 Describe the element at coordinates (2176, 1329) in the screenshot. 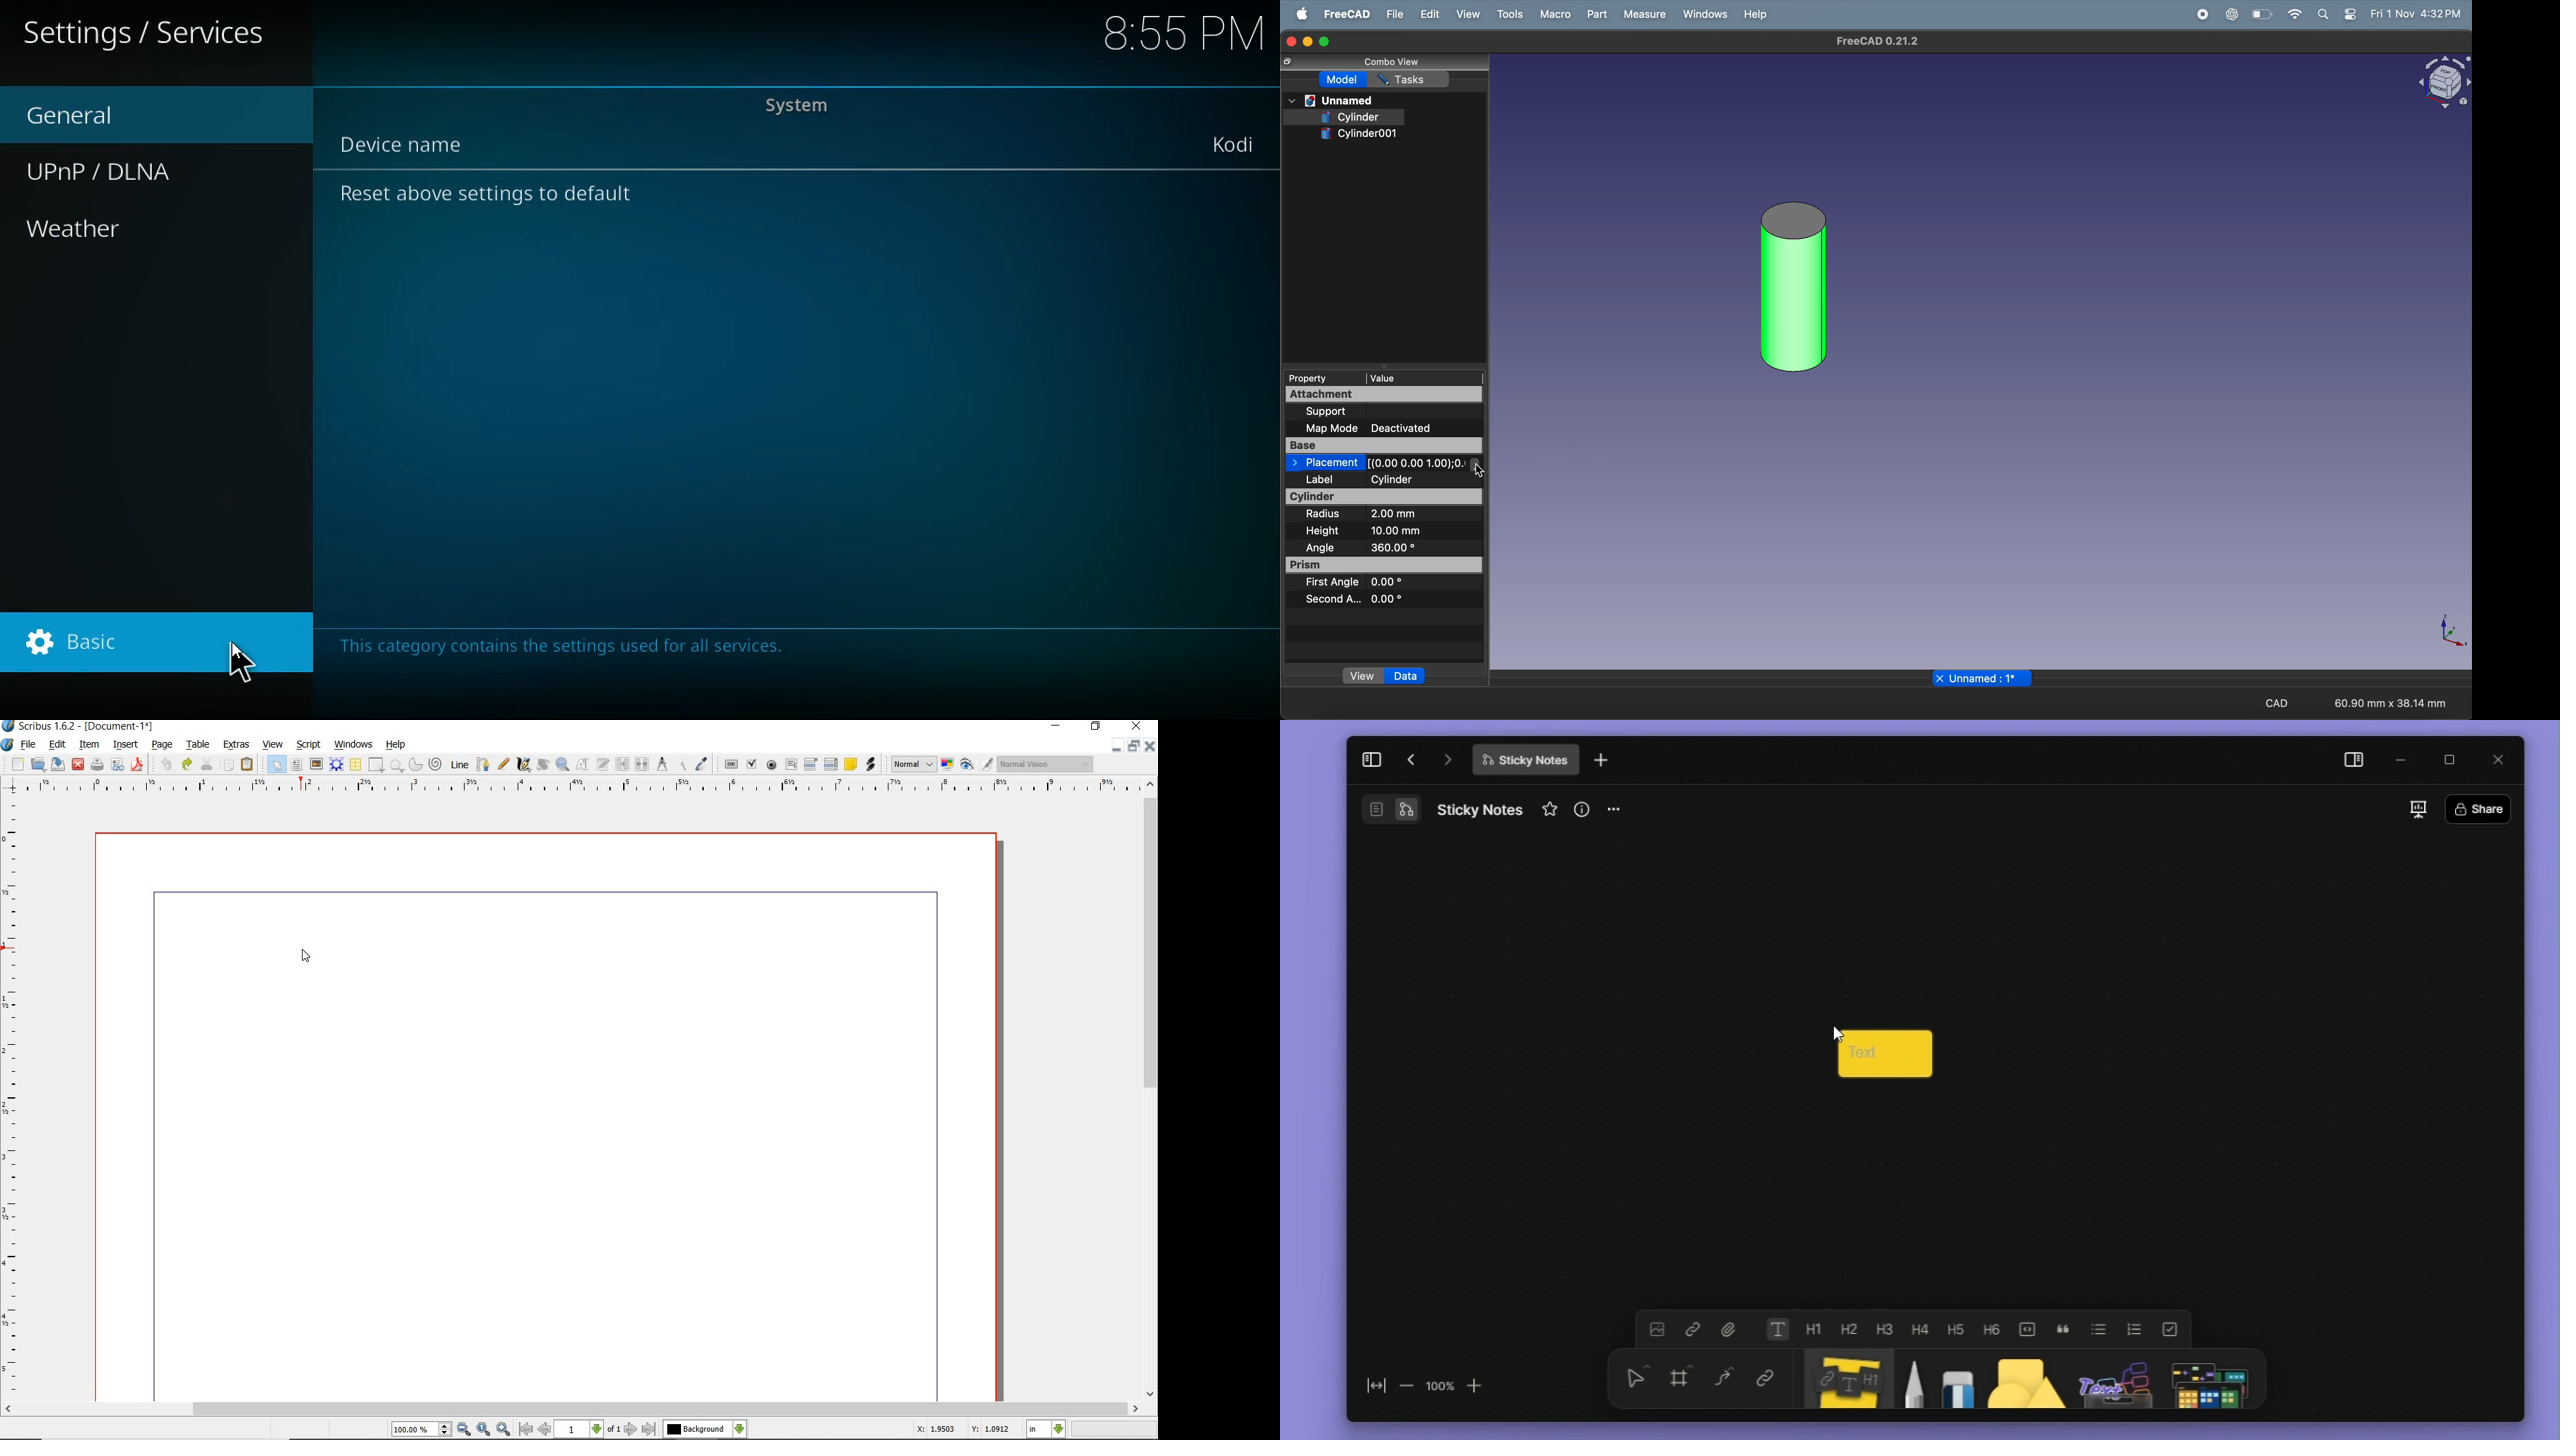

I see `check list` at that location.